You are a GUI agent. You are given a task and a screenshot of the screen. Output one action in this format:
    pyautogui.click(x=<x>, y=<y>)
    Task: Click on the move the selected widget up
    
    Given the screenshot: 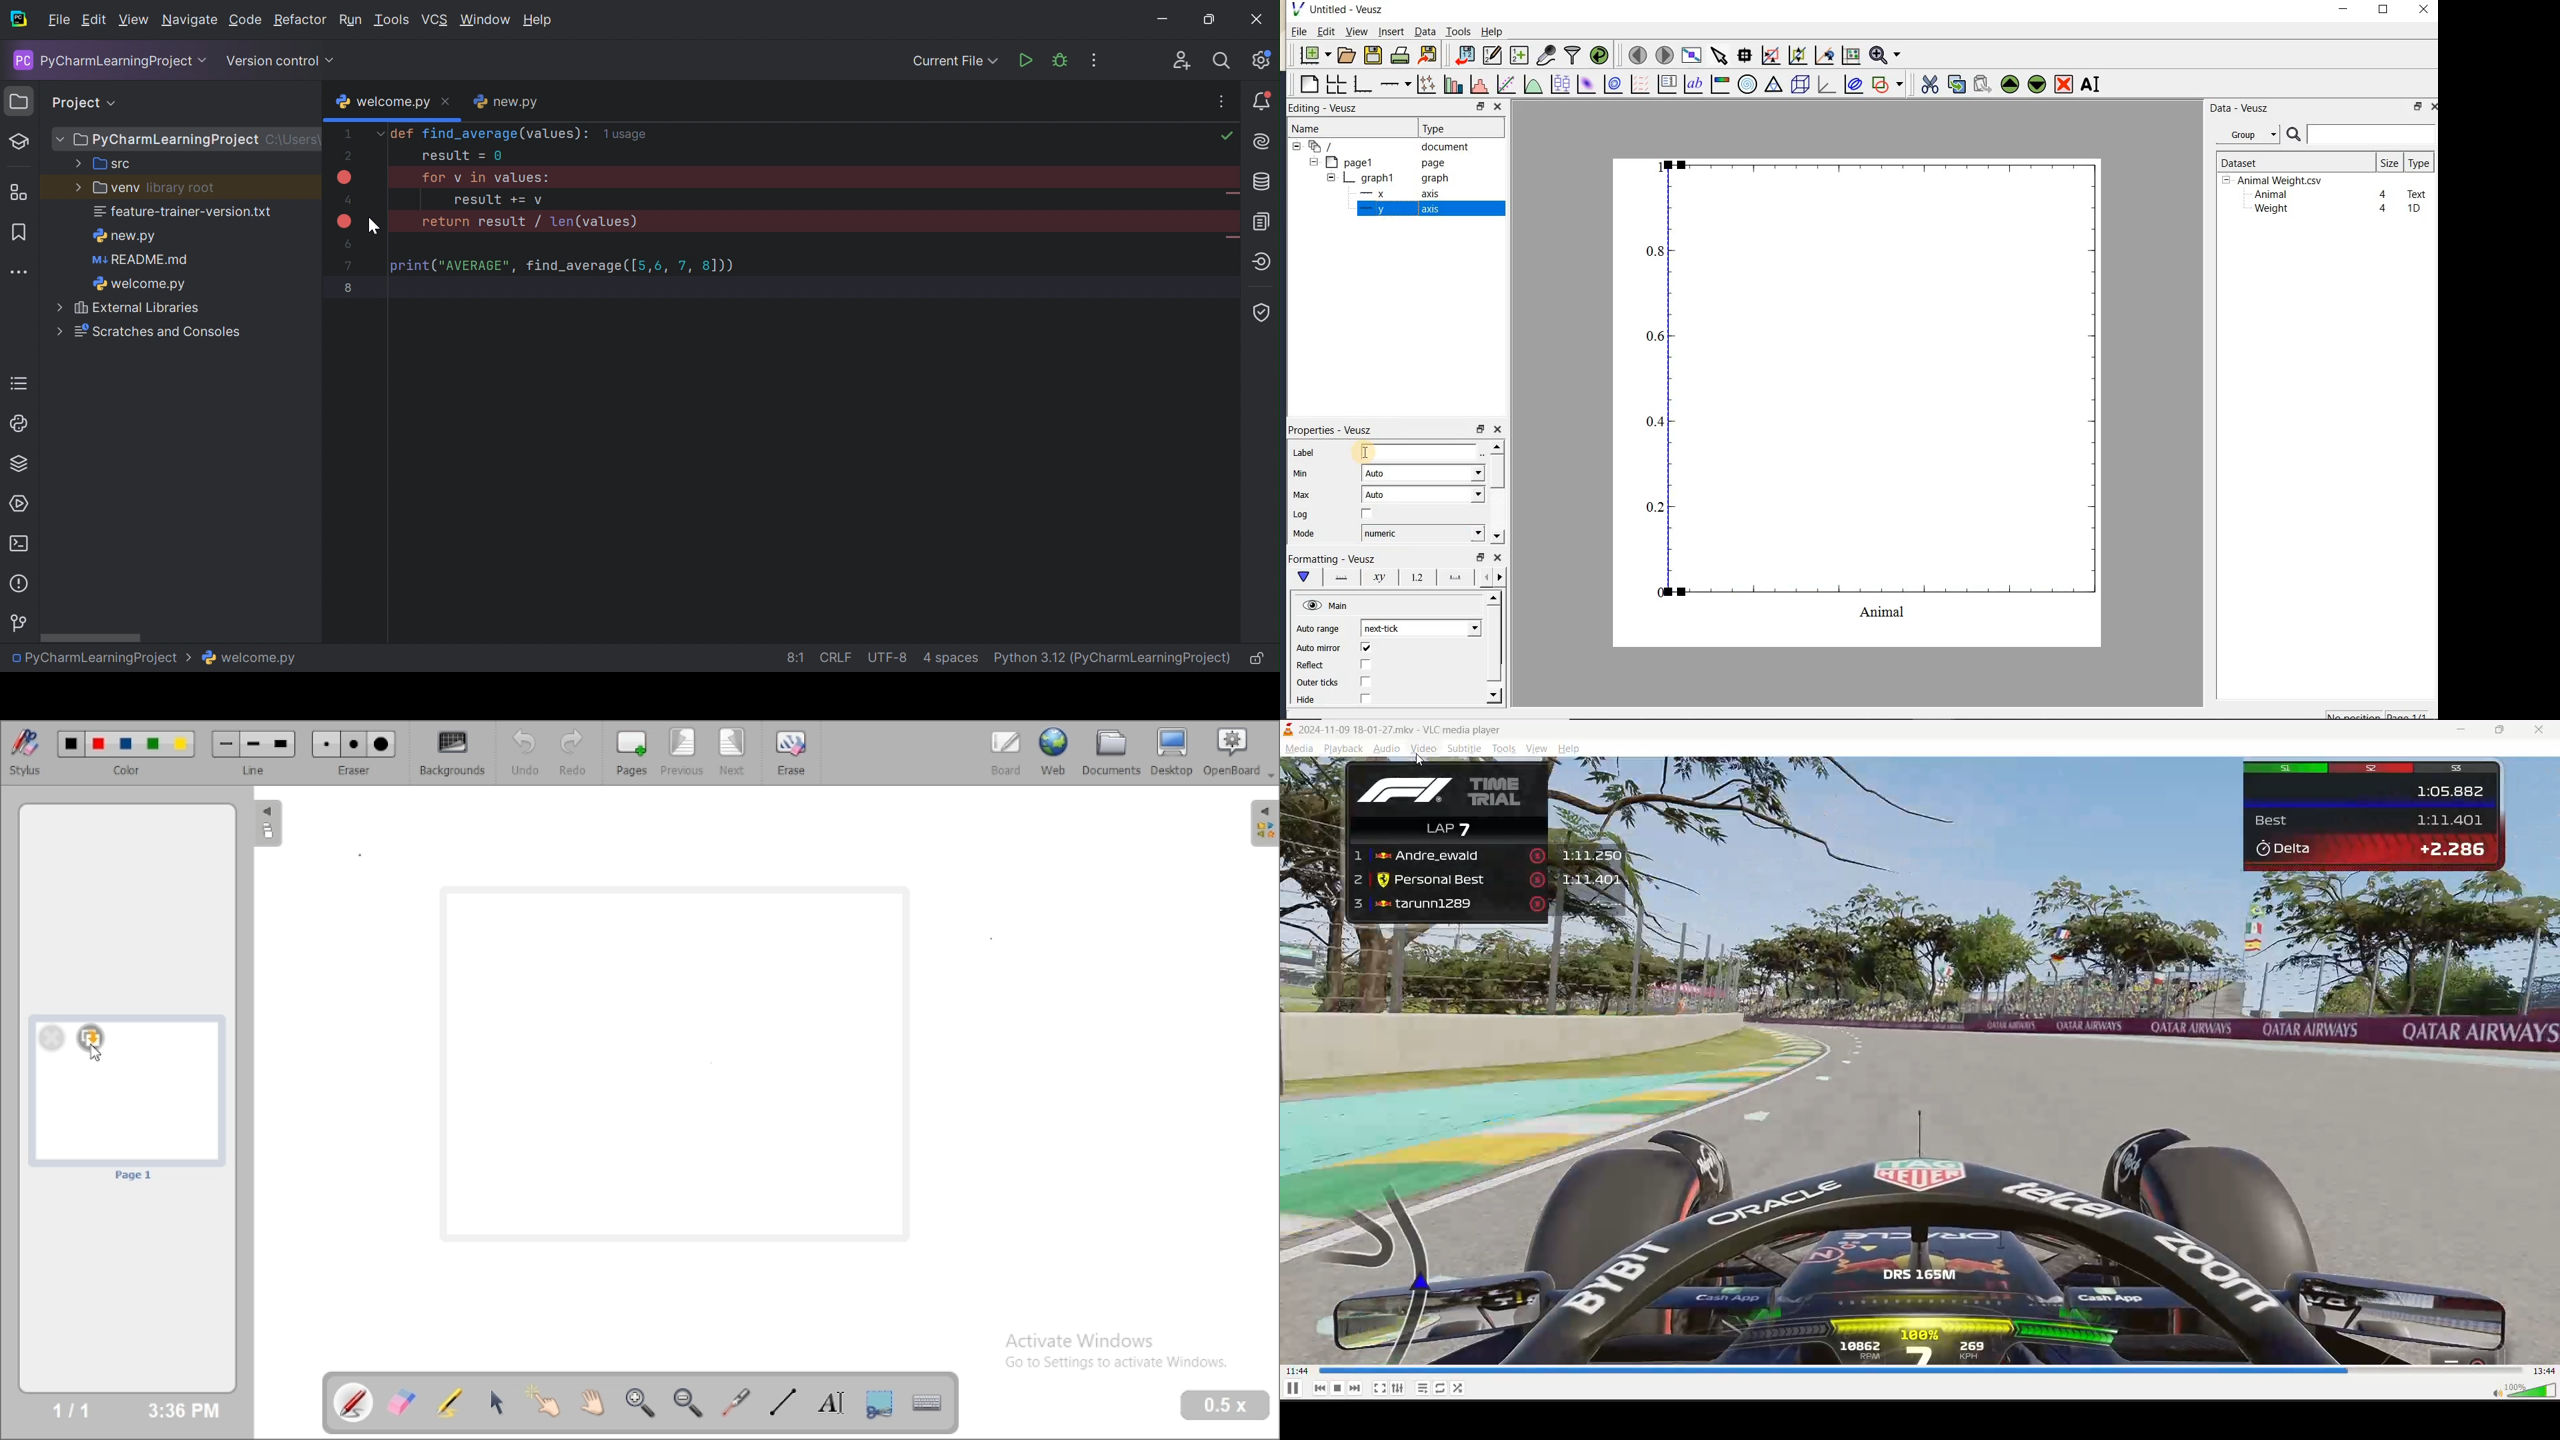 What is the action you would take?
    pyautogui.click(x=2010, y=85)
    